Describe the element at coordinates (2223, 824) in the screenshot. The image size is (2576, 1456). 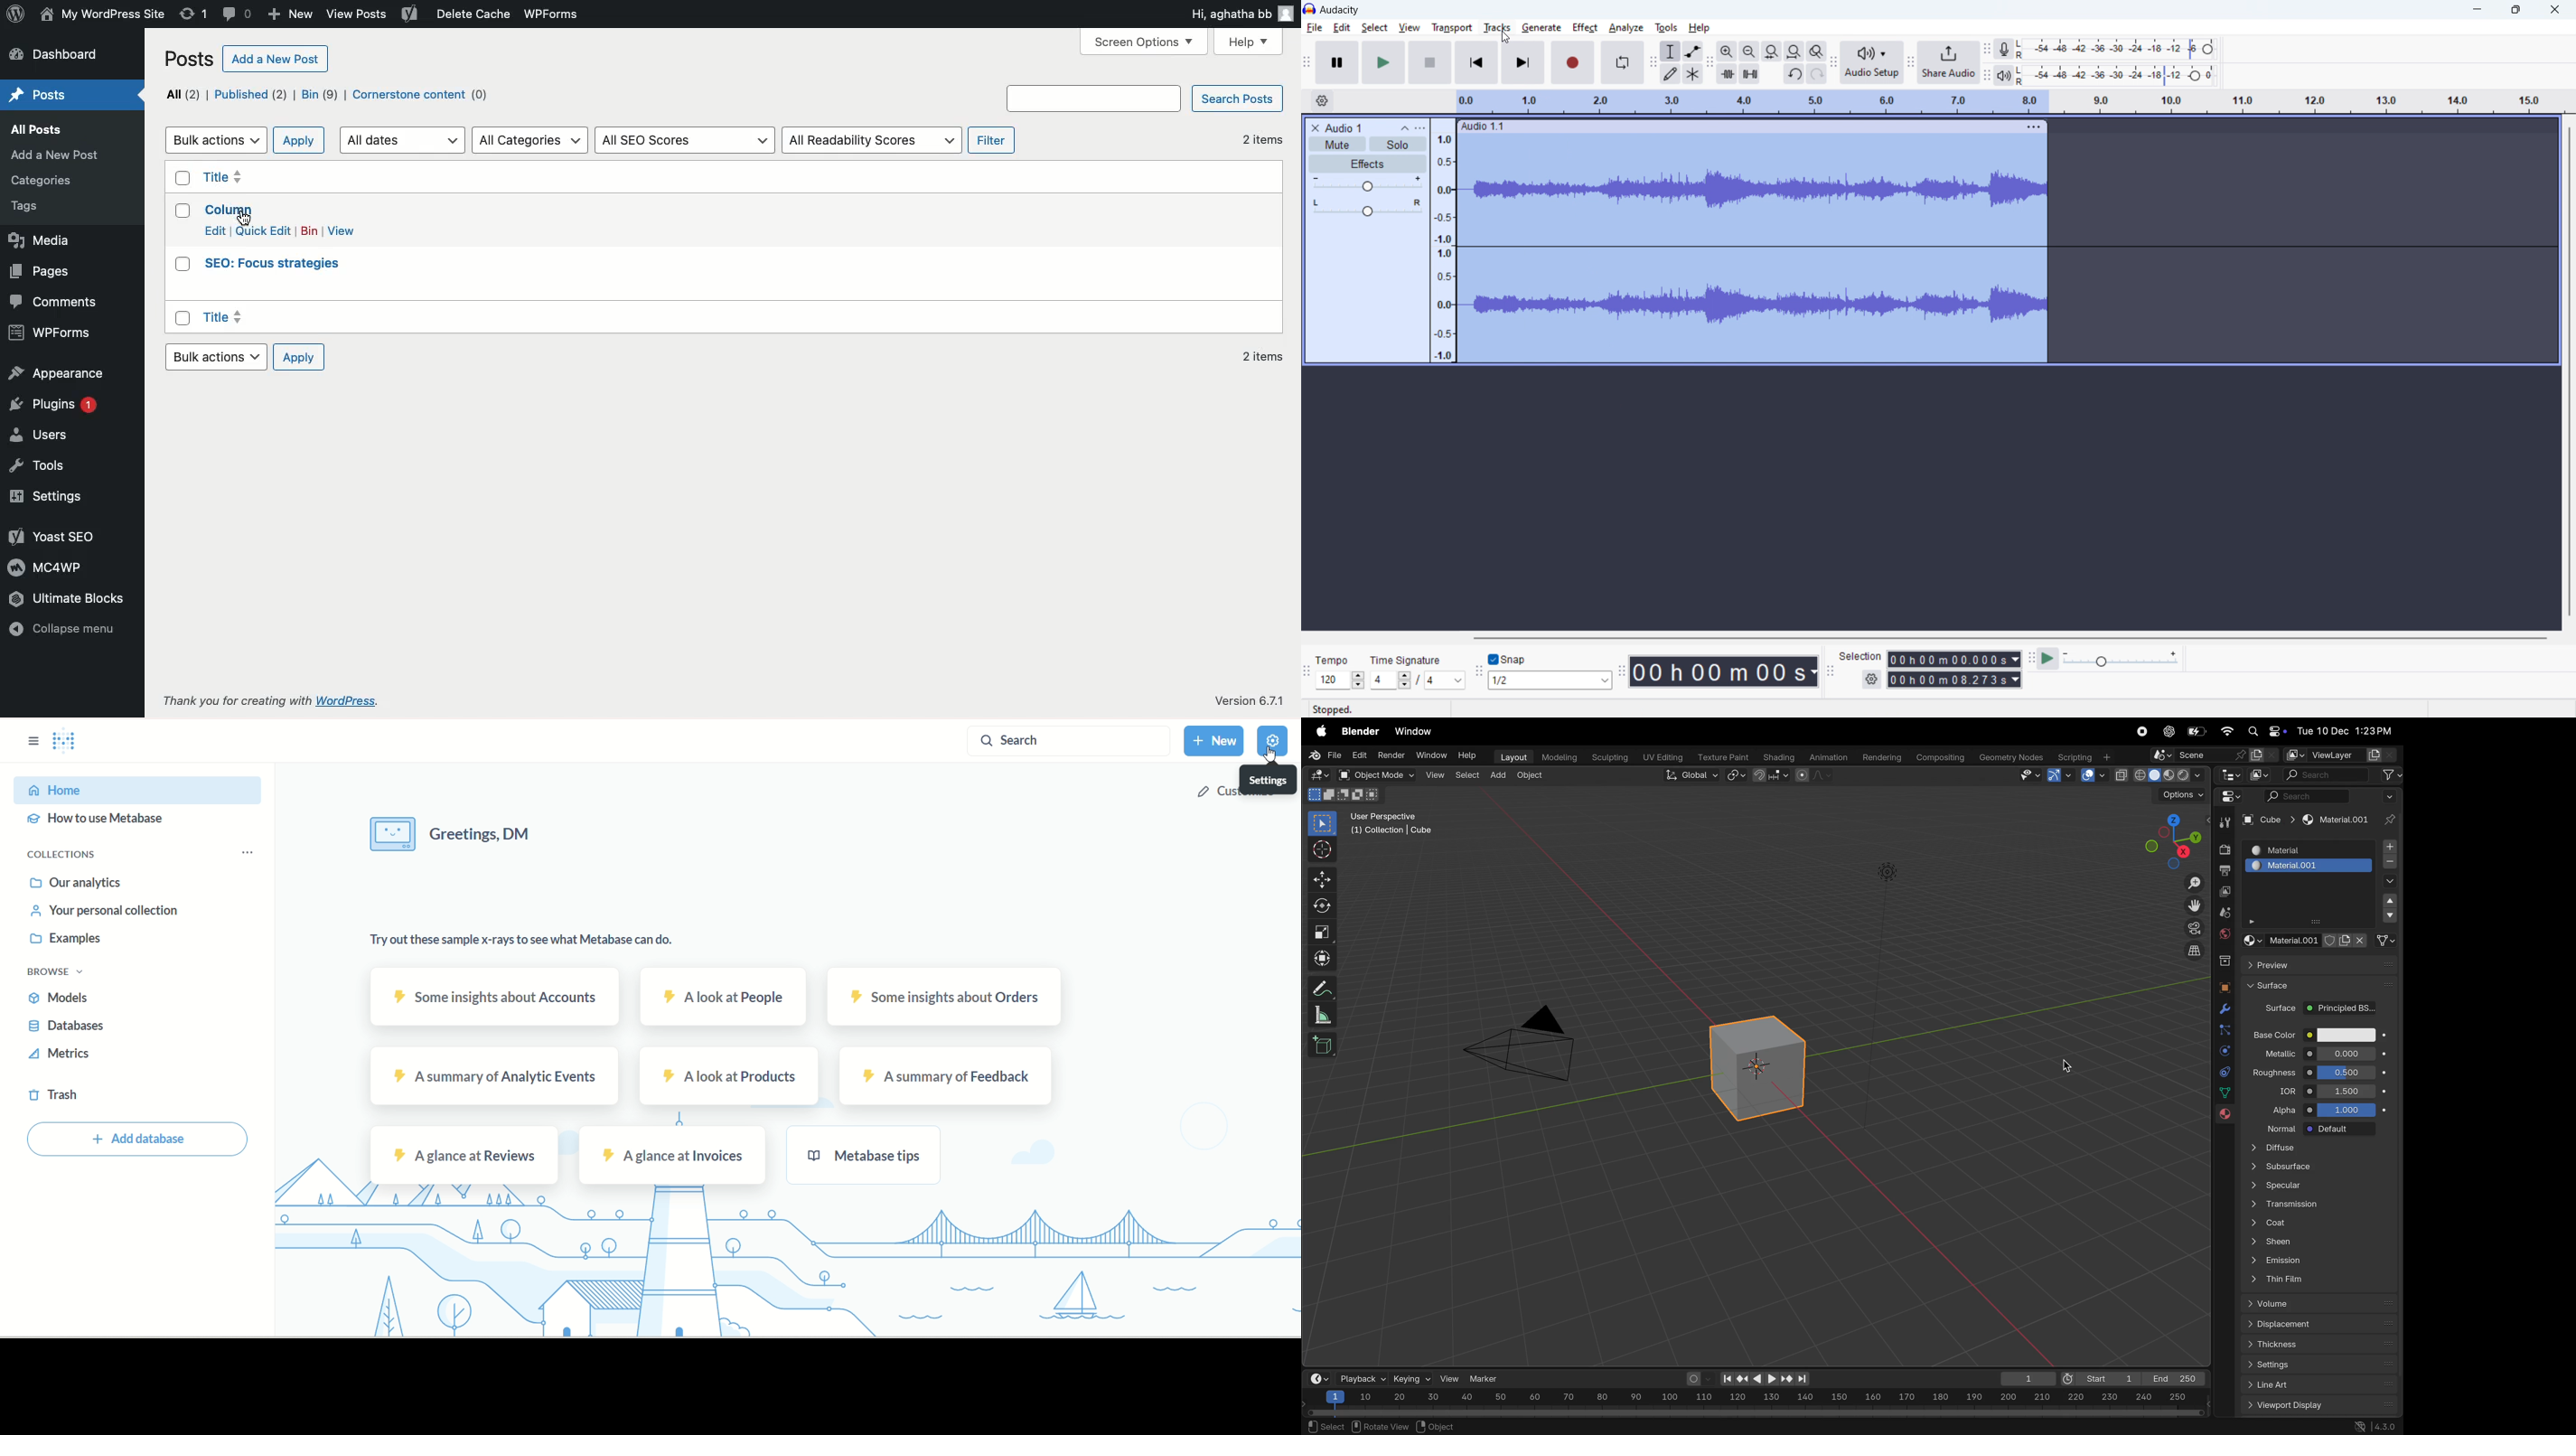
I see `tool` at that location.